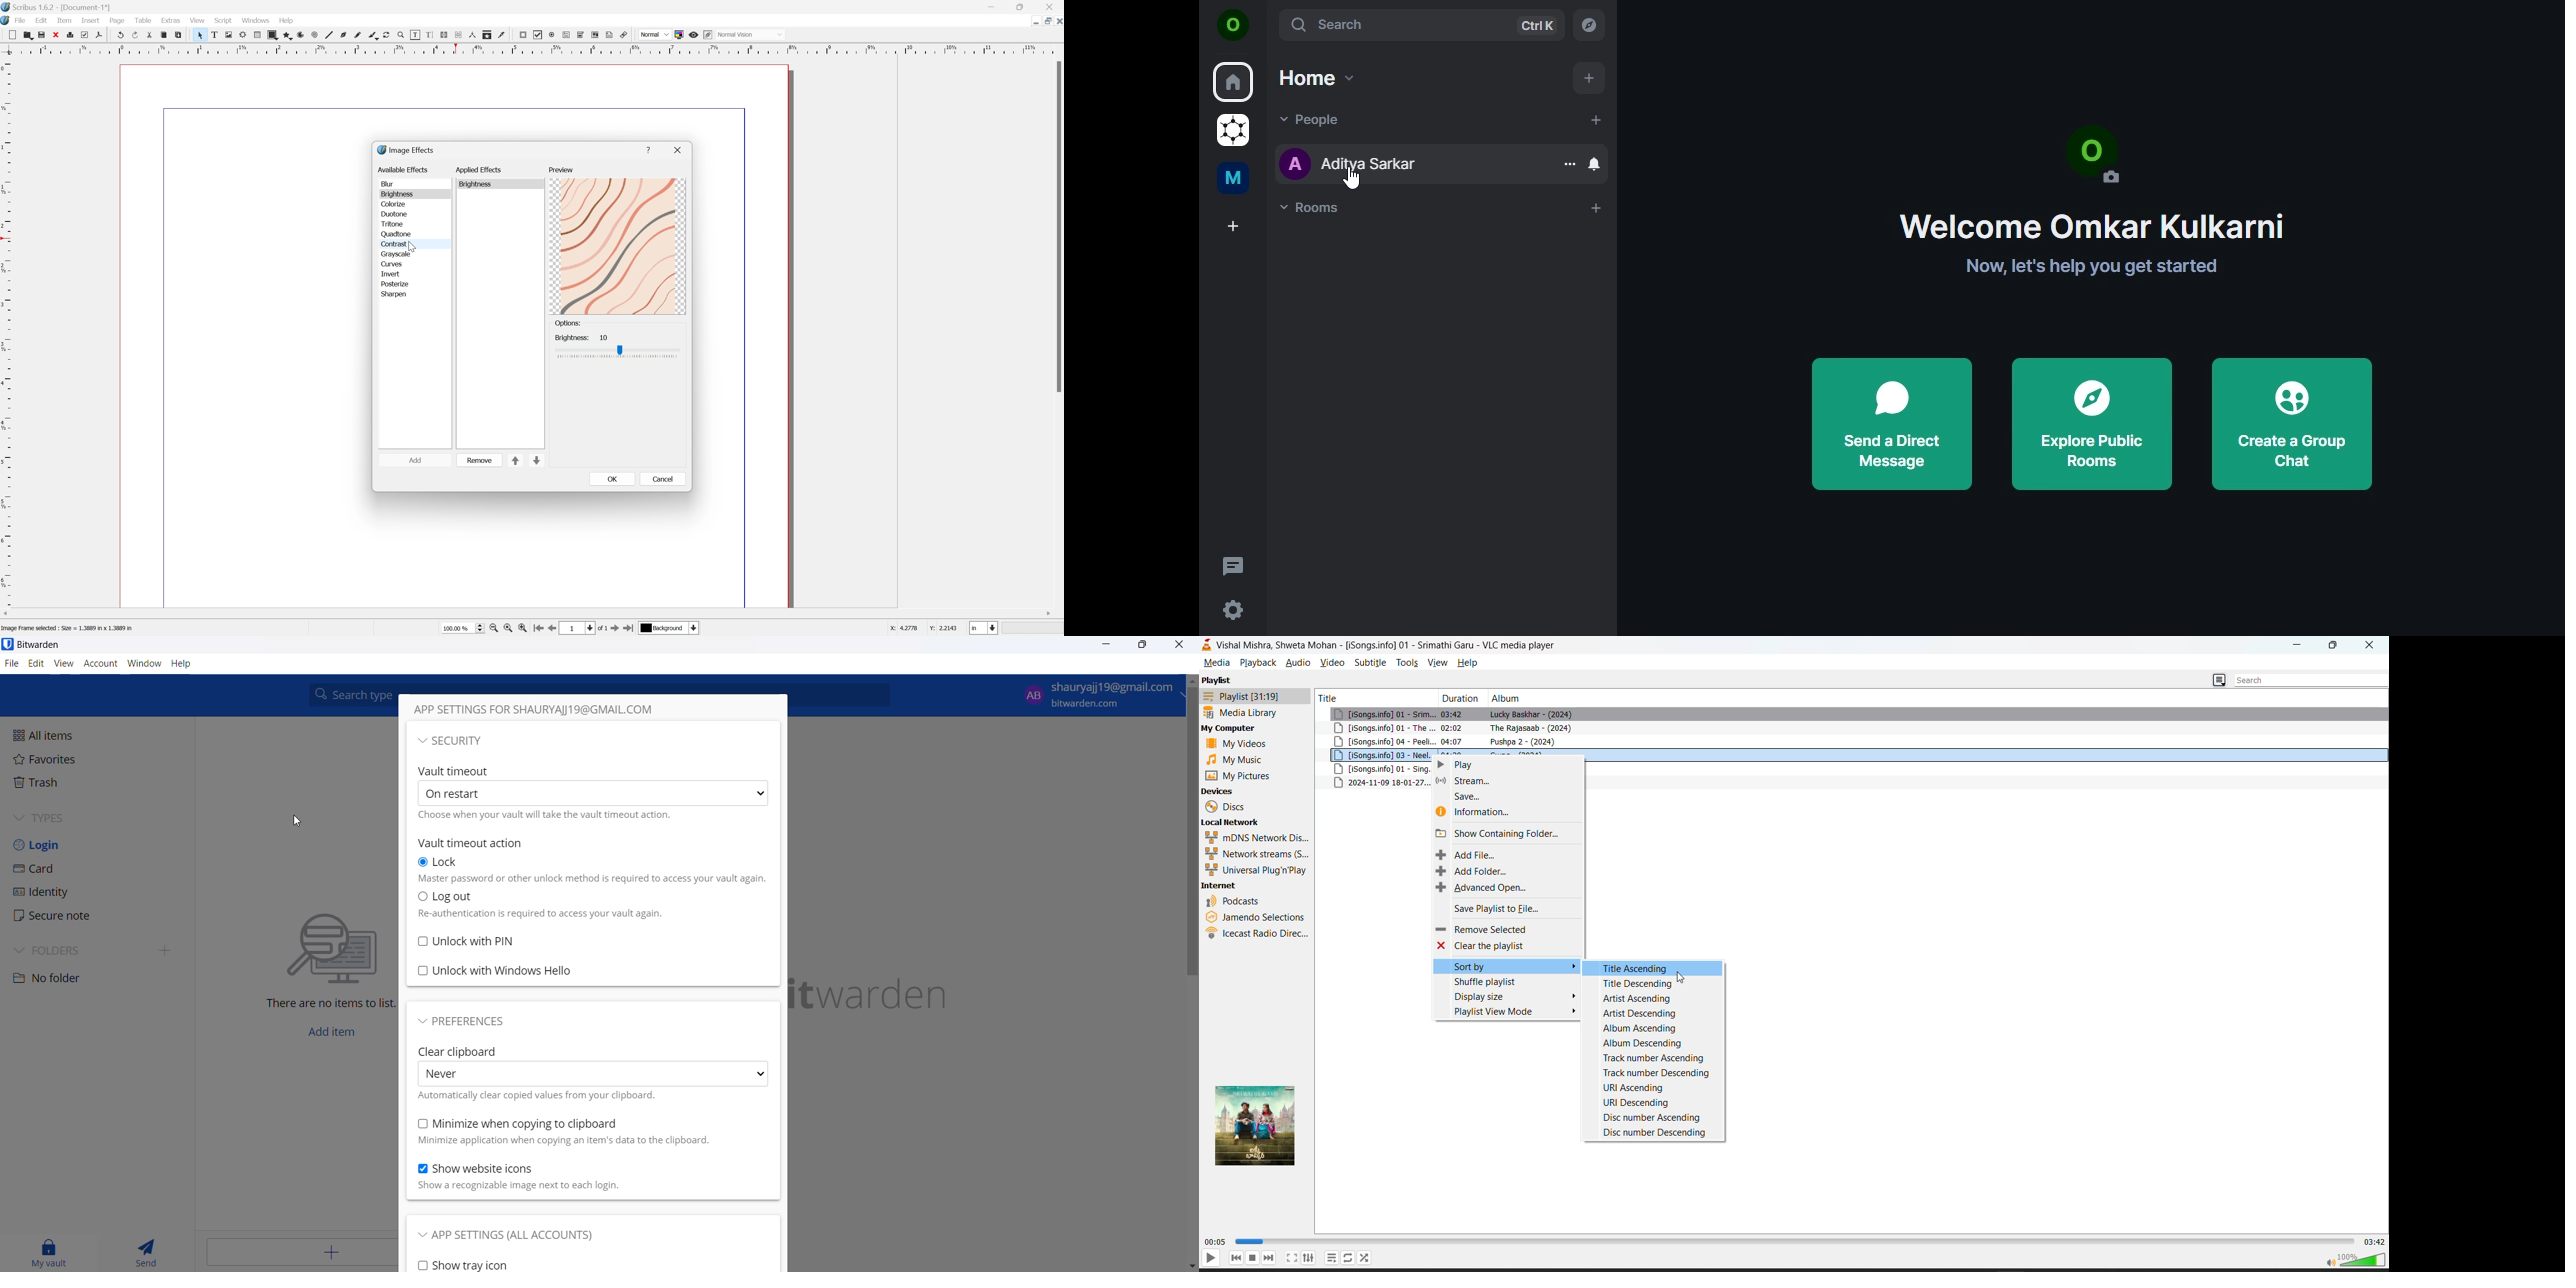  Describe the element at coordinates (1365, 1258) in the screenshot. I see `random` at that location.